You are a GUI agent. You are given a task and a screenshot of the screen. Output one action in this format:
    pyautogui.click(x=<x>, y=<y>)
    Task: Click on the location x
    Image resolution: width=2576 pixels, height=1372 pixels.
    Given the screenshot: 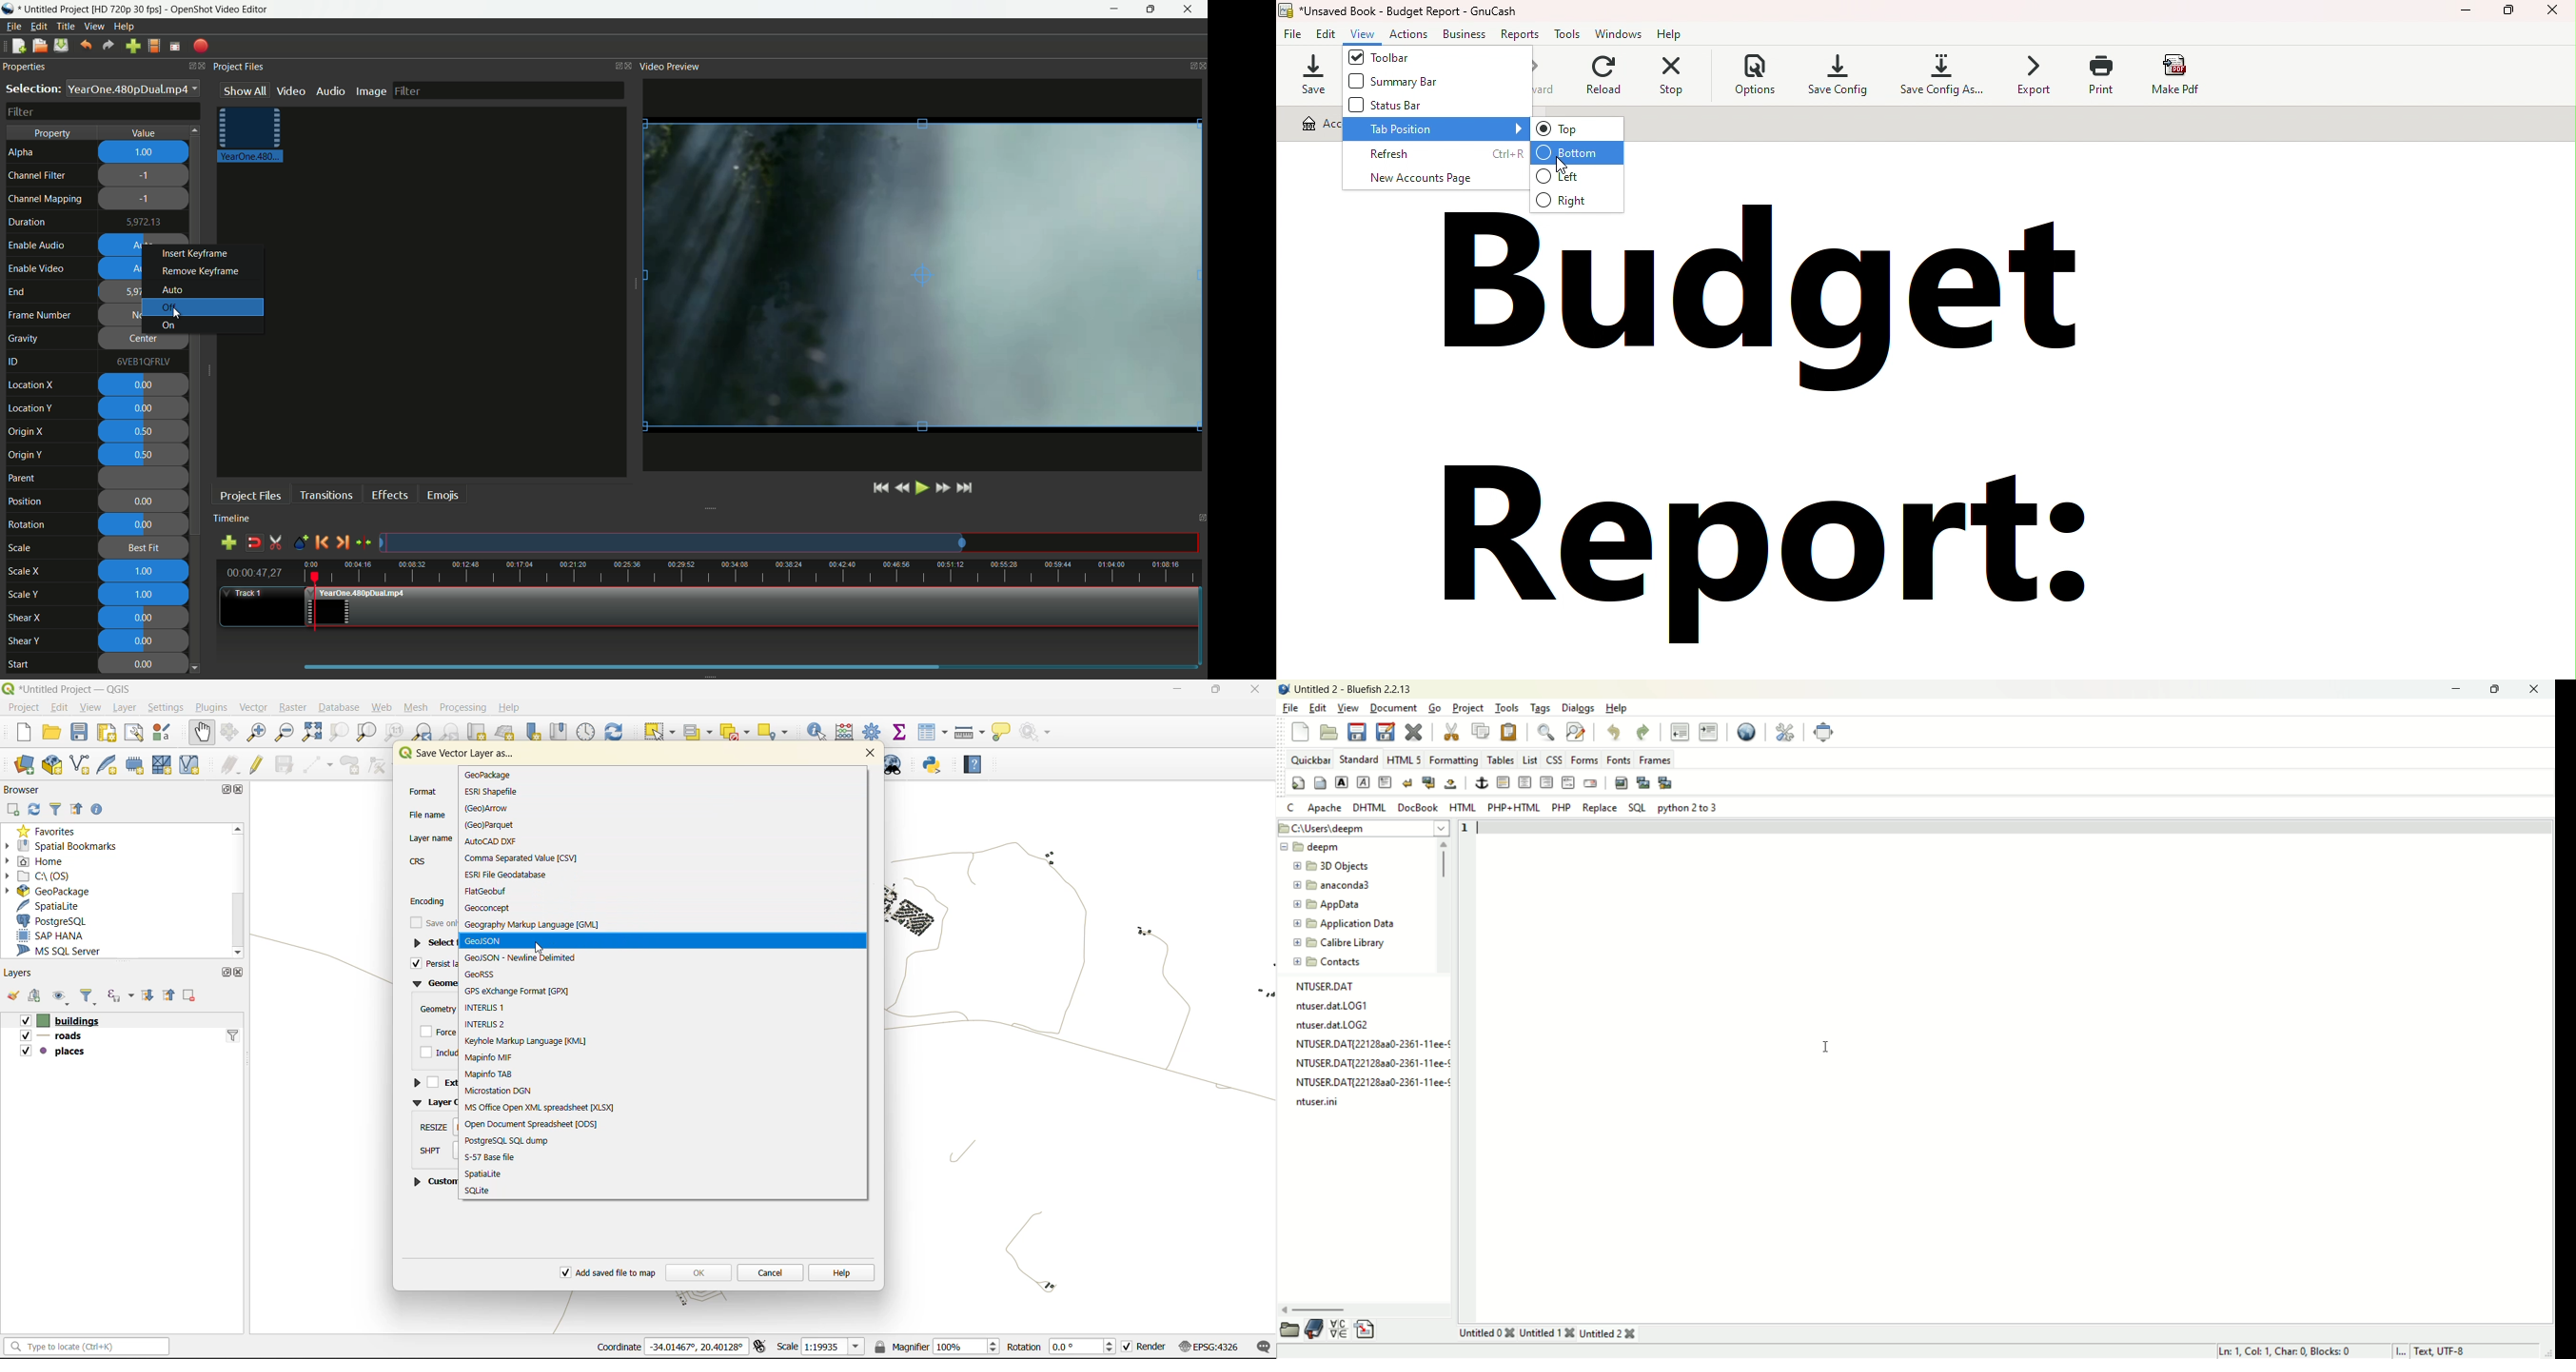 What is the action you would take?
    pyautogui.click(x=33, y=386)
    